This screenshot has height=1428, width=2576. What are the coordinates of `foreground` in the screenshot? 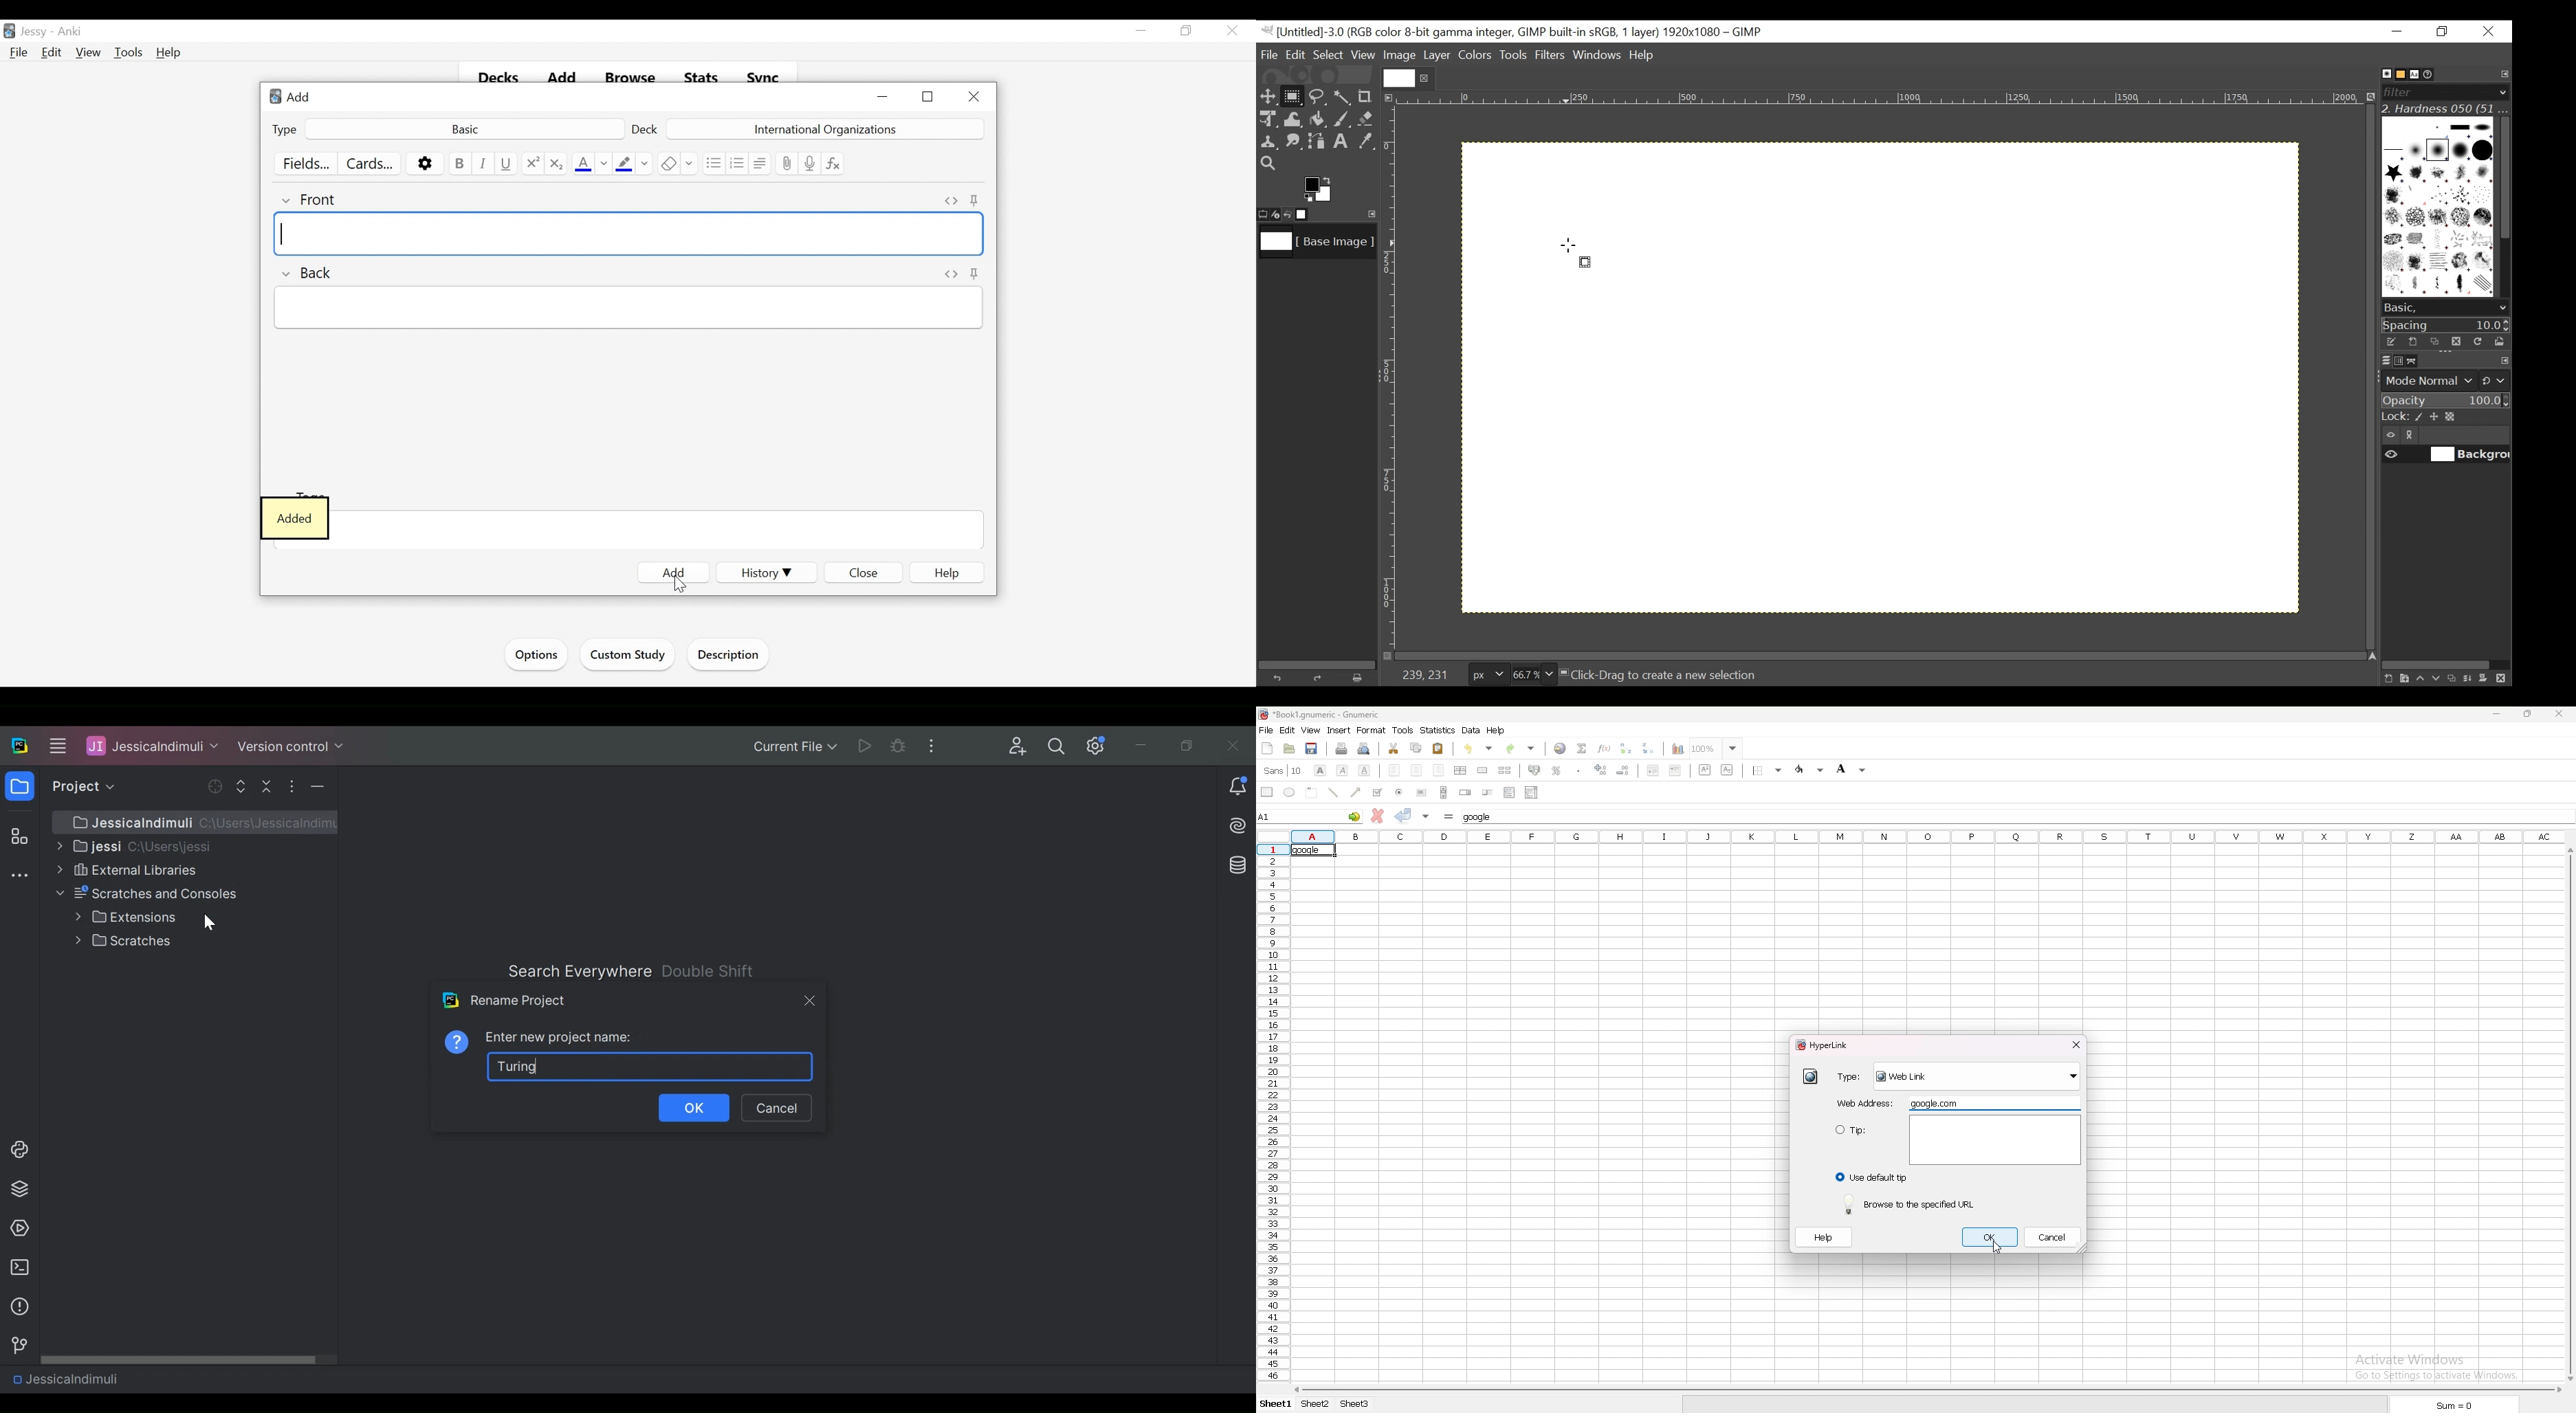 It's located at (1811, 770).